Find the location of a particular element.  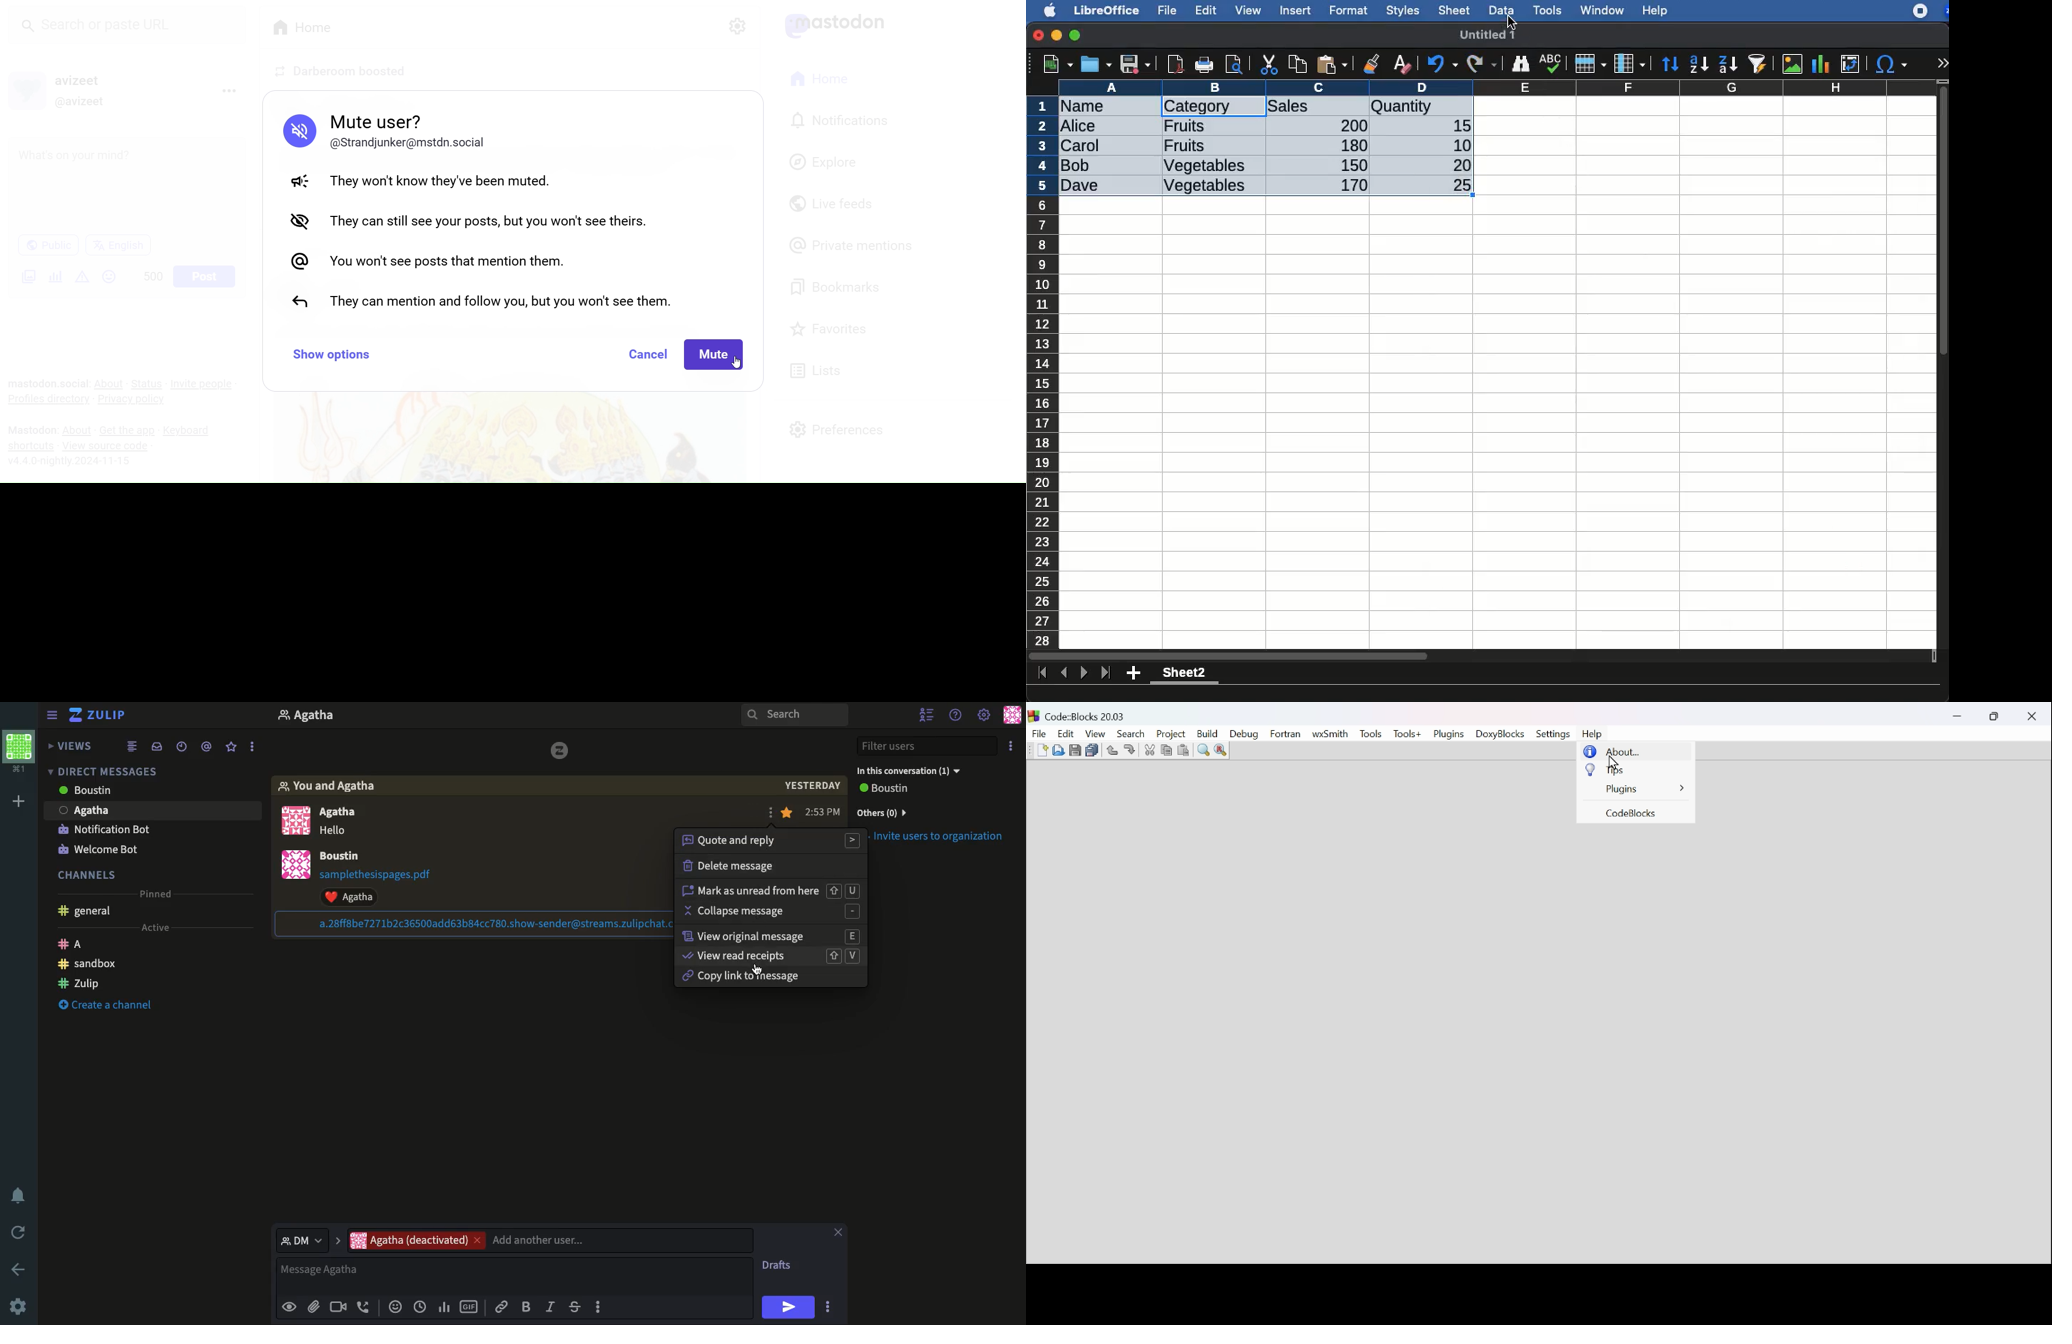

edit is located at coordinates (1206, 10).